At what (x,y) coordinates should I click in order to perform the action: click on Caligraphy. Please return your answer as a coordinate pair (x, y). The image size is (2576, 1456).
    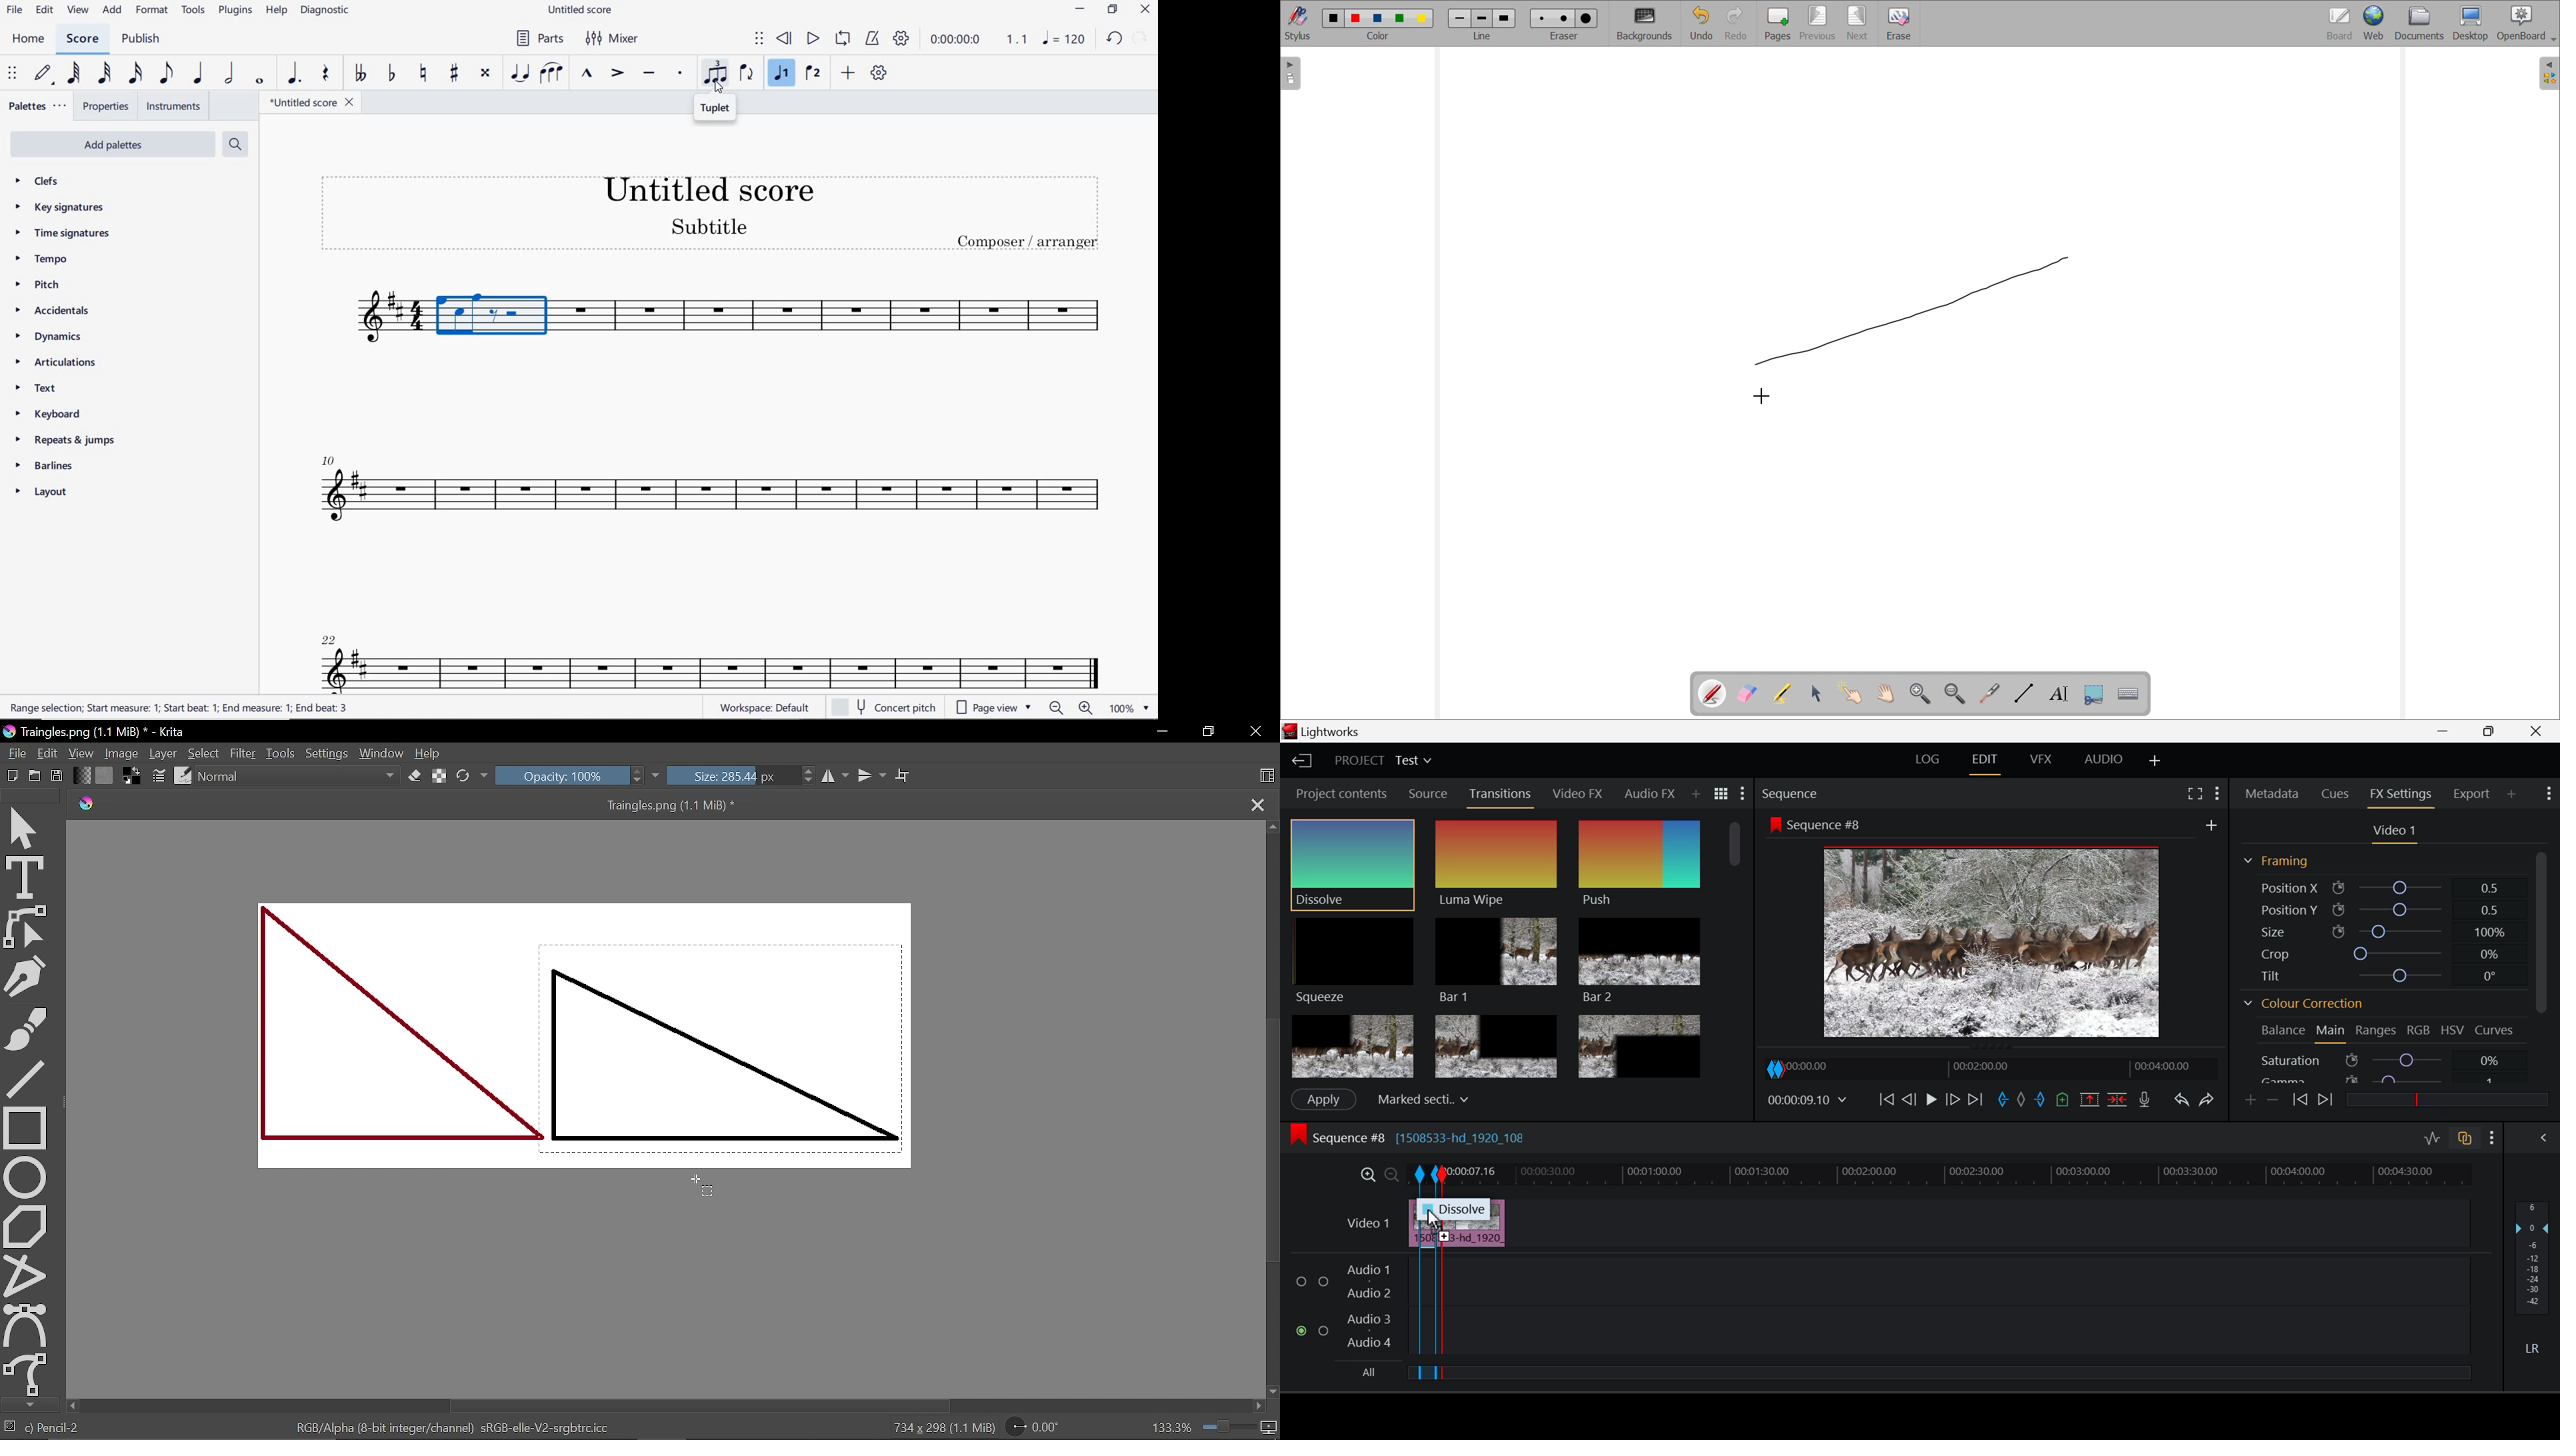
    Looking at the image, I should click on (26, 974).